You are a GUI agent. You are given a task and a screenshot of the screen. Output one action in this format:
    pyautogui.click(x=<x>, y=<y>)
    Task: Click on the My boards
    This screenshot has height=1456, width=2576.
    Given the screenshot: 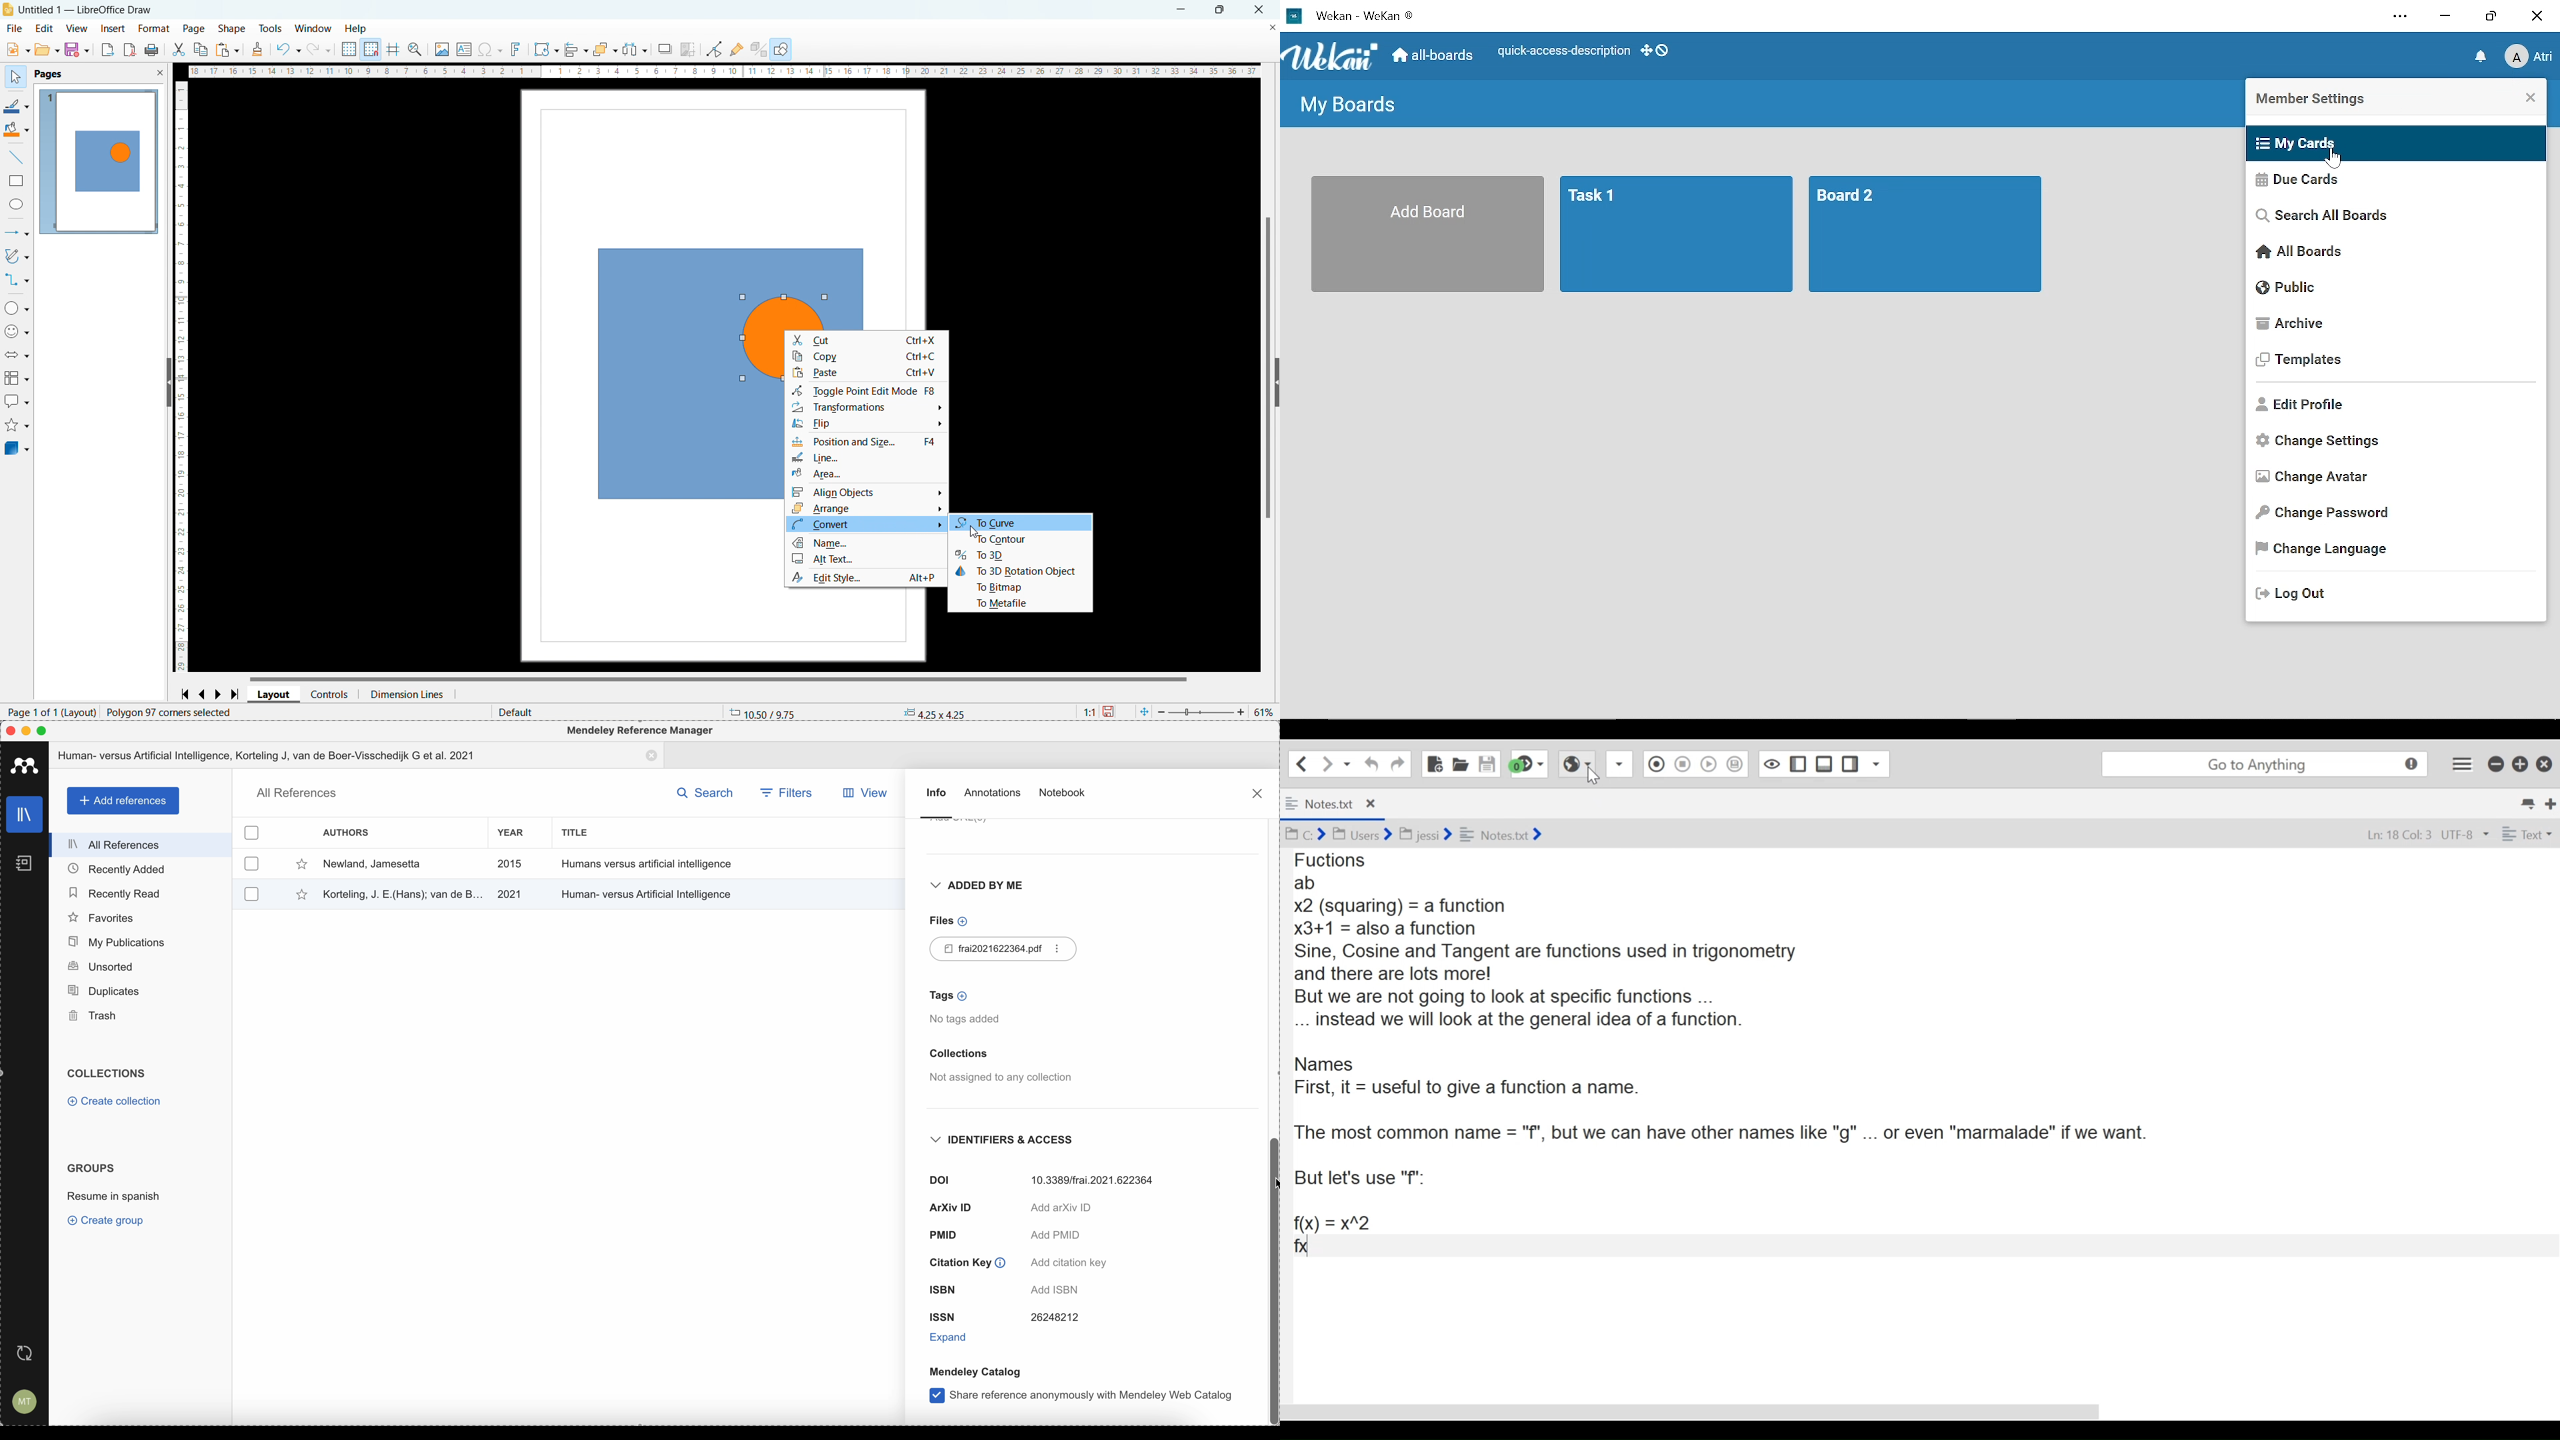 What is the action you would take?
    pyautogui.click(x=1351, y=105)
    